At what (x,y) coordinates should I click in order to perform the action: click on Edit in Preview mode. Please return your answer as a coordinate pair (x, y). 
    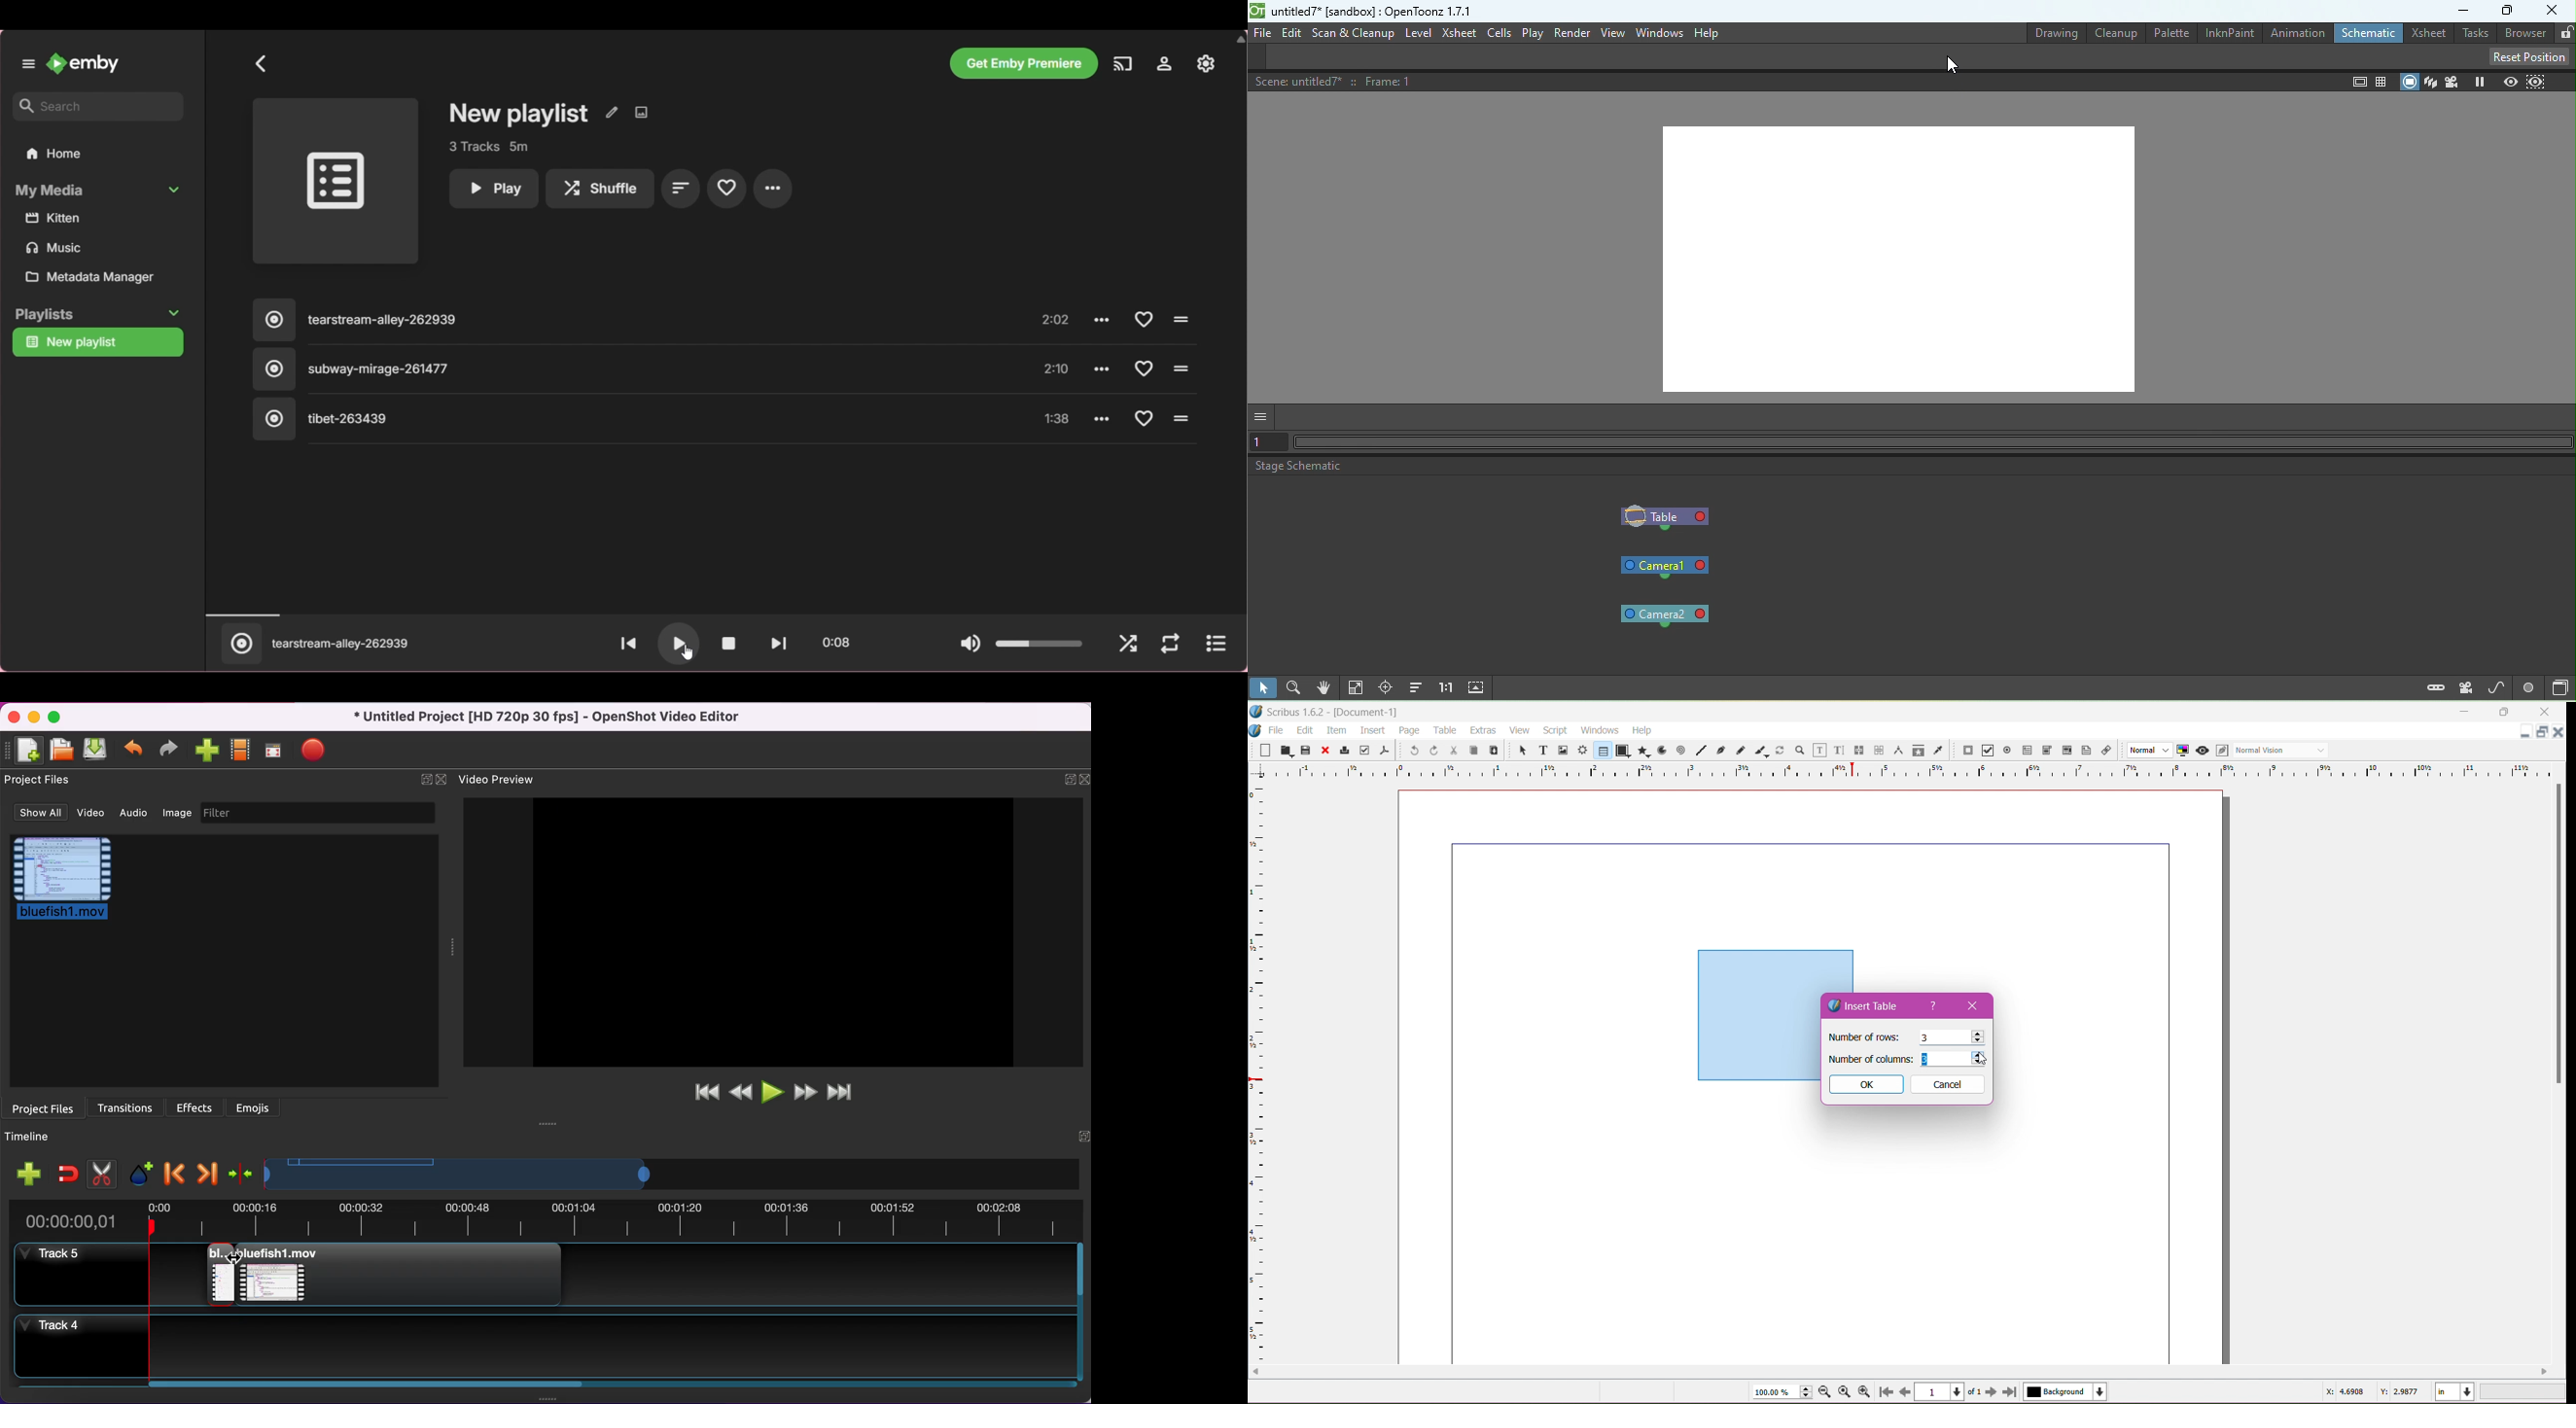
    Looking at the image, I should click on (2221, 750).